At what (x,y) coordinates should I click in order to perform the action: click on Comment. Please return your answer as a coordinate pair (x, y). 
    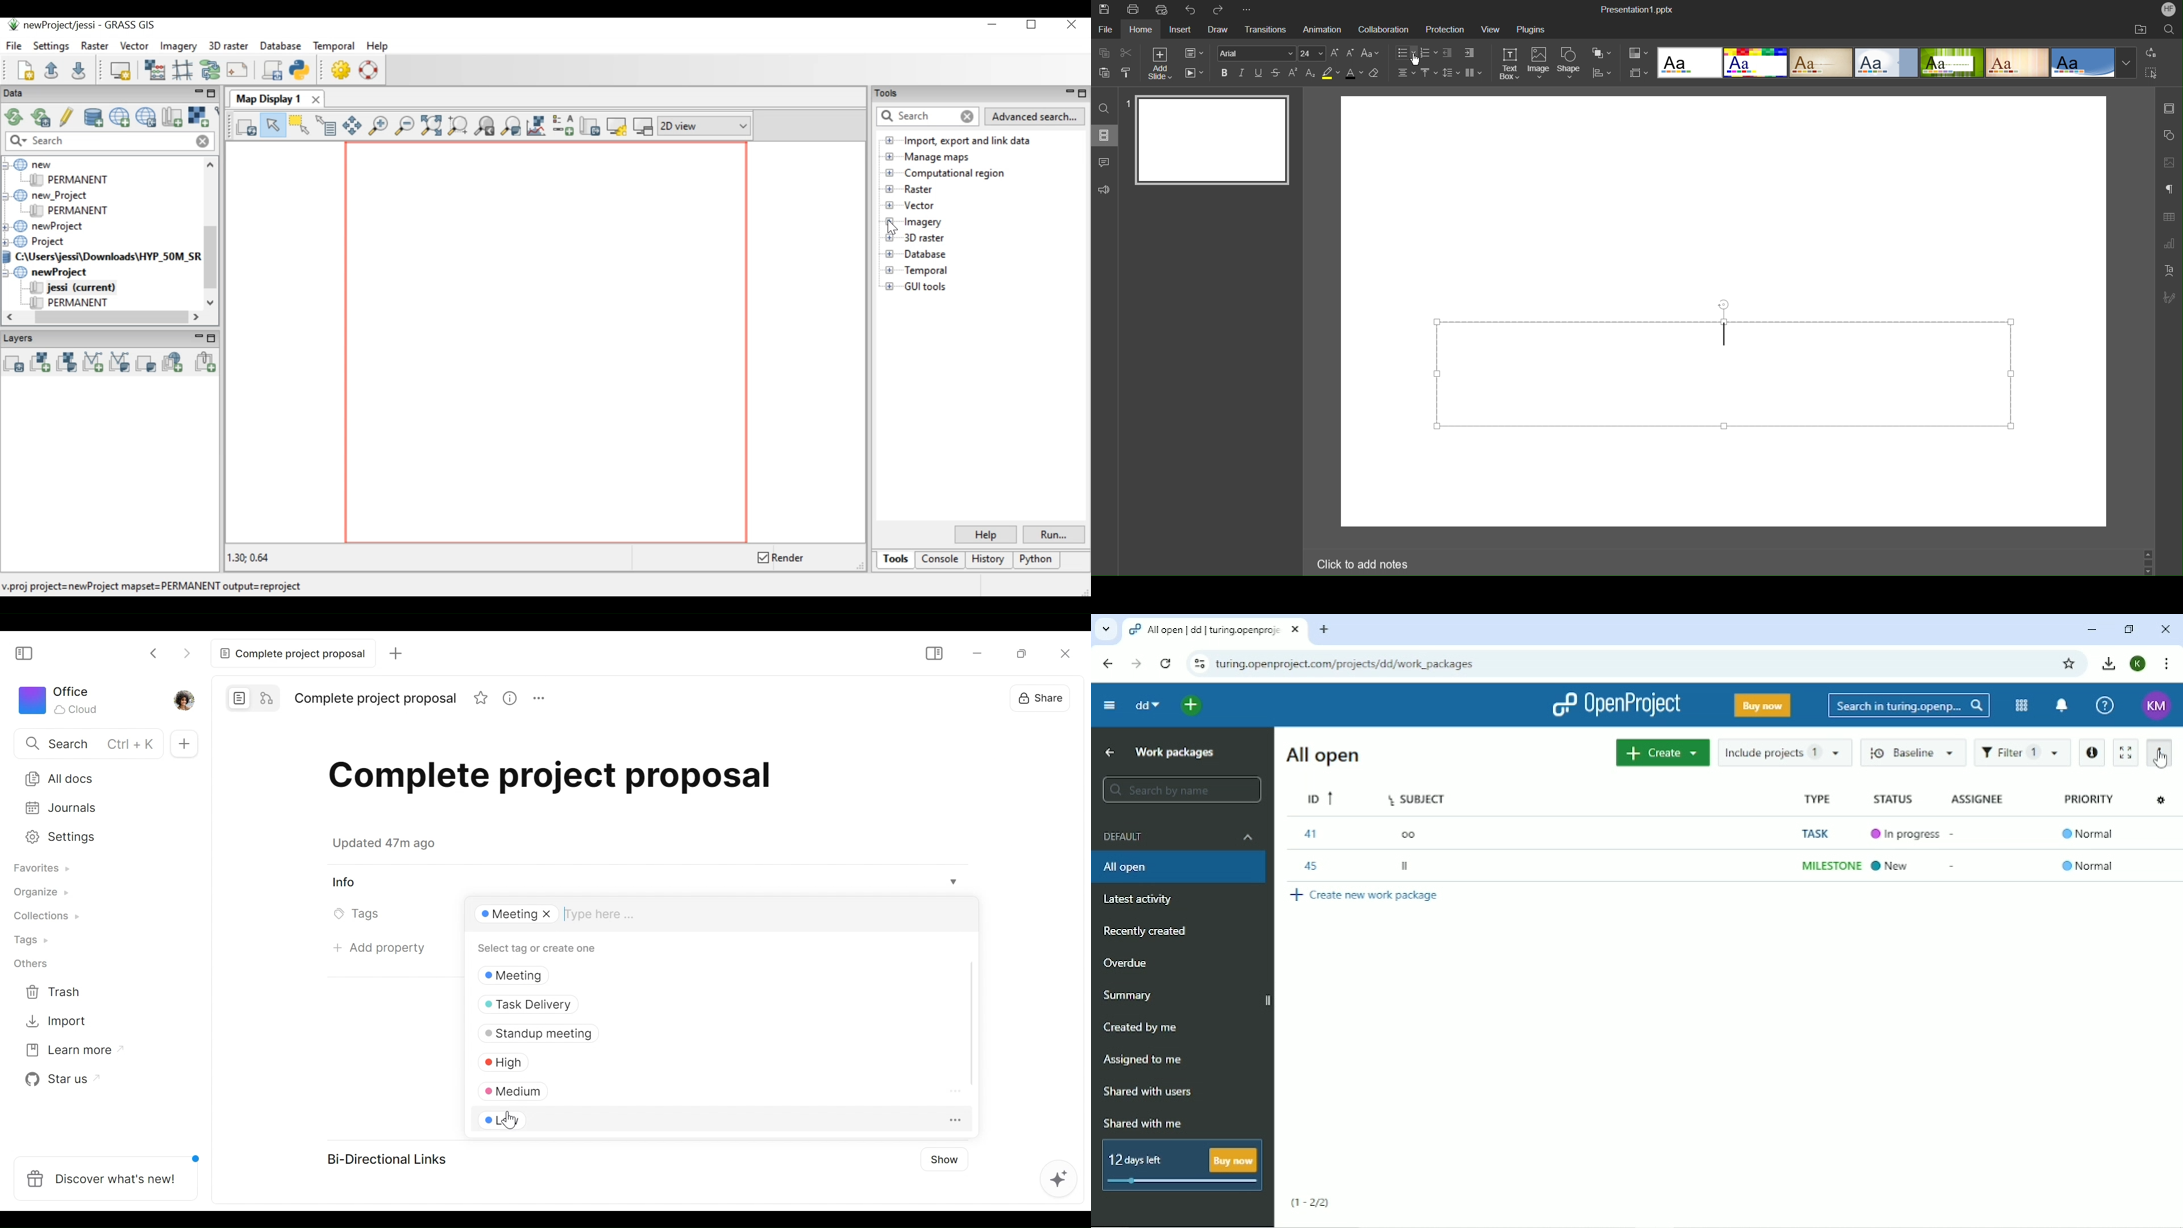
    Looking at the image, I should click on (1105, 162).